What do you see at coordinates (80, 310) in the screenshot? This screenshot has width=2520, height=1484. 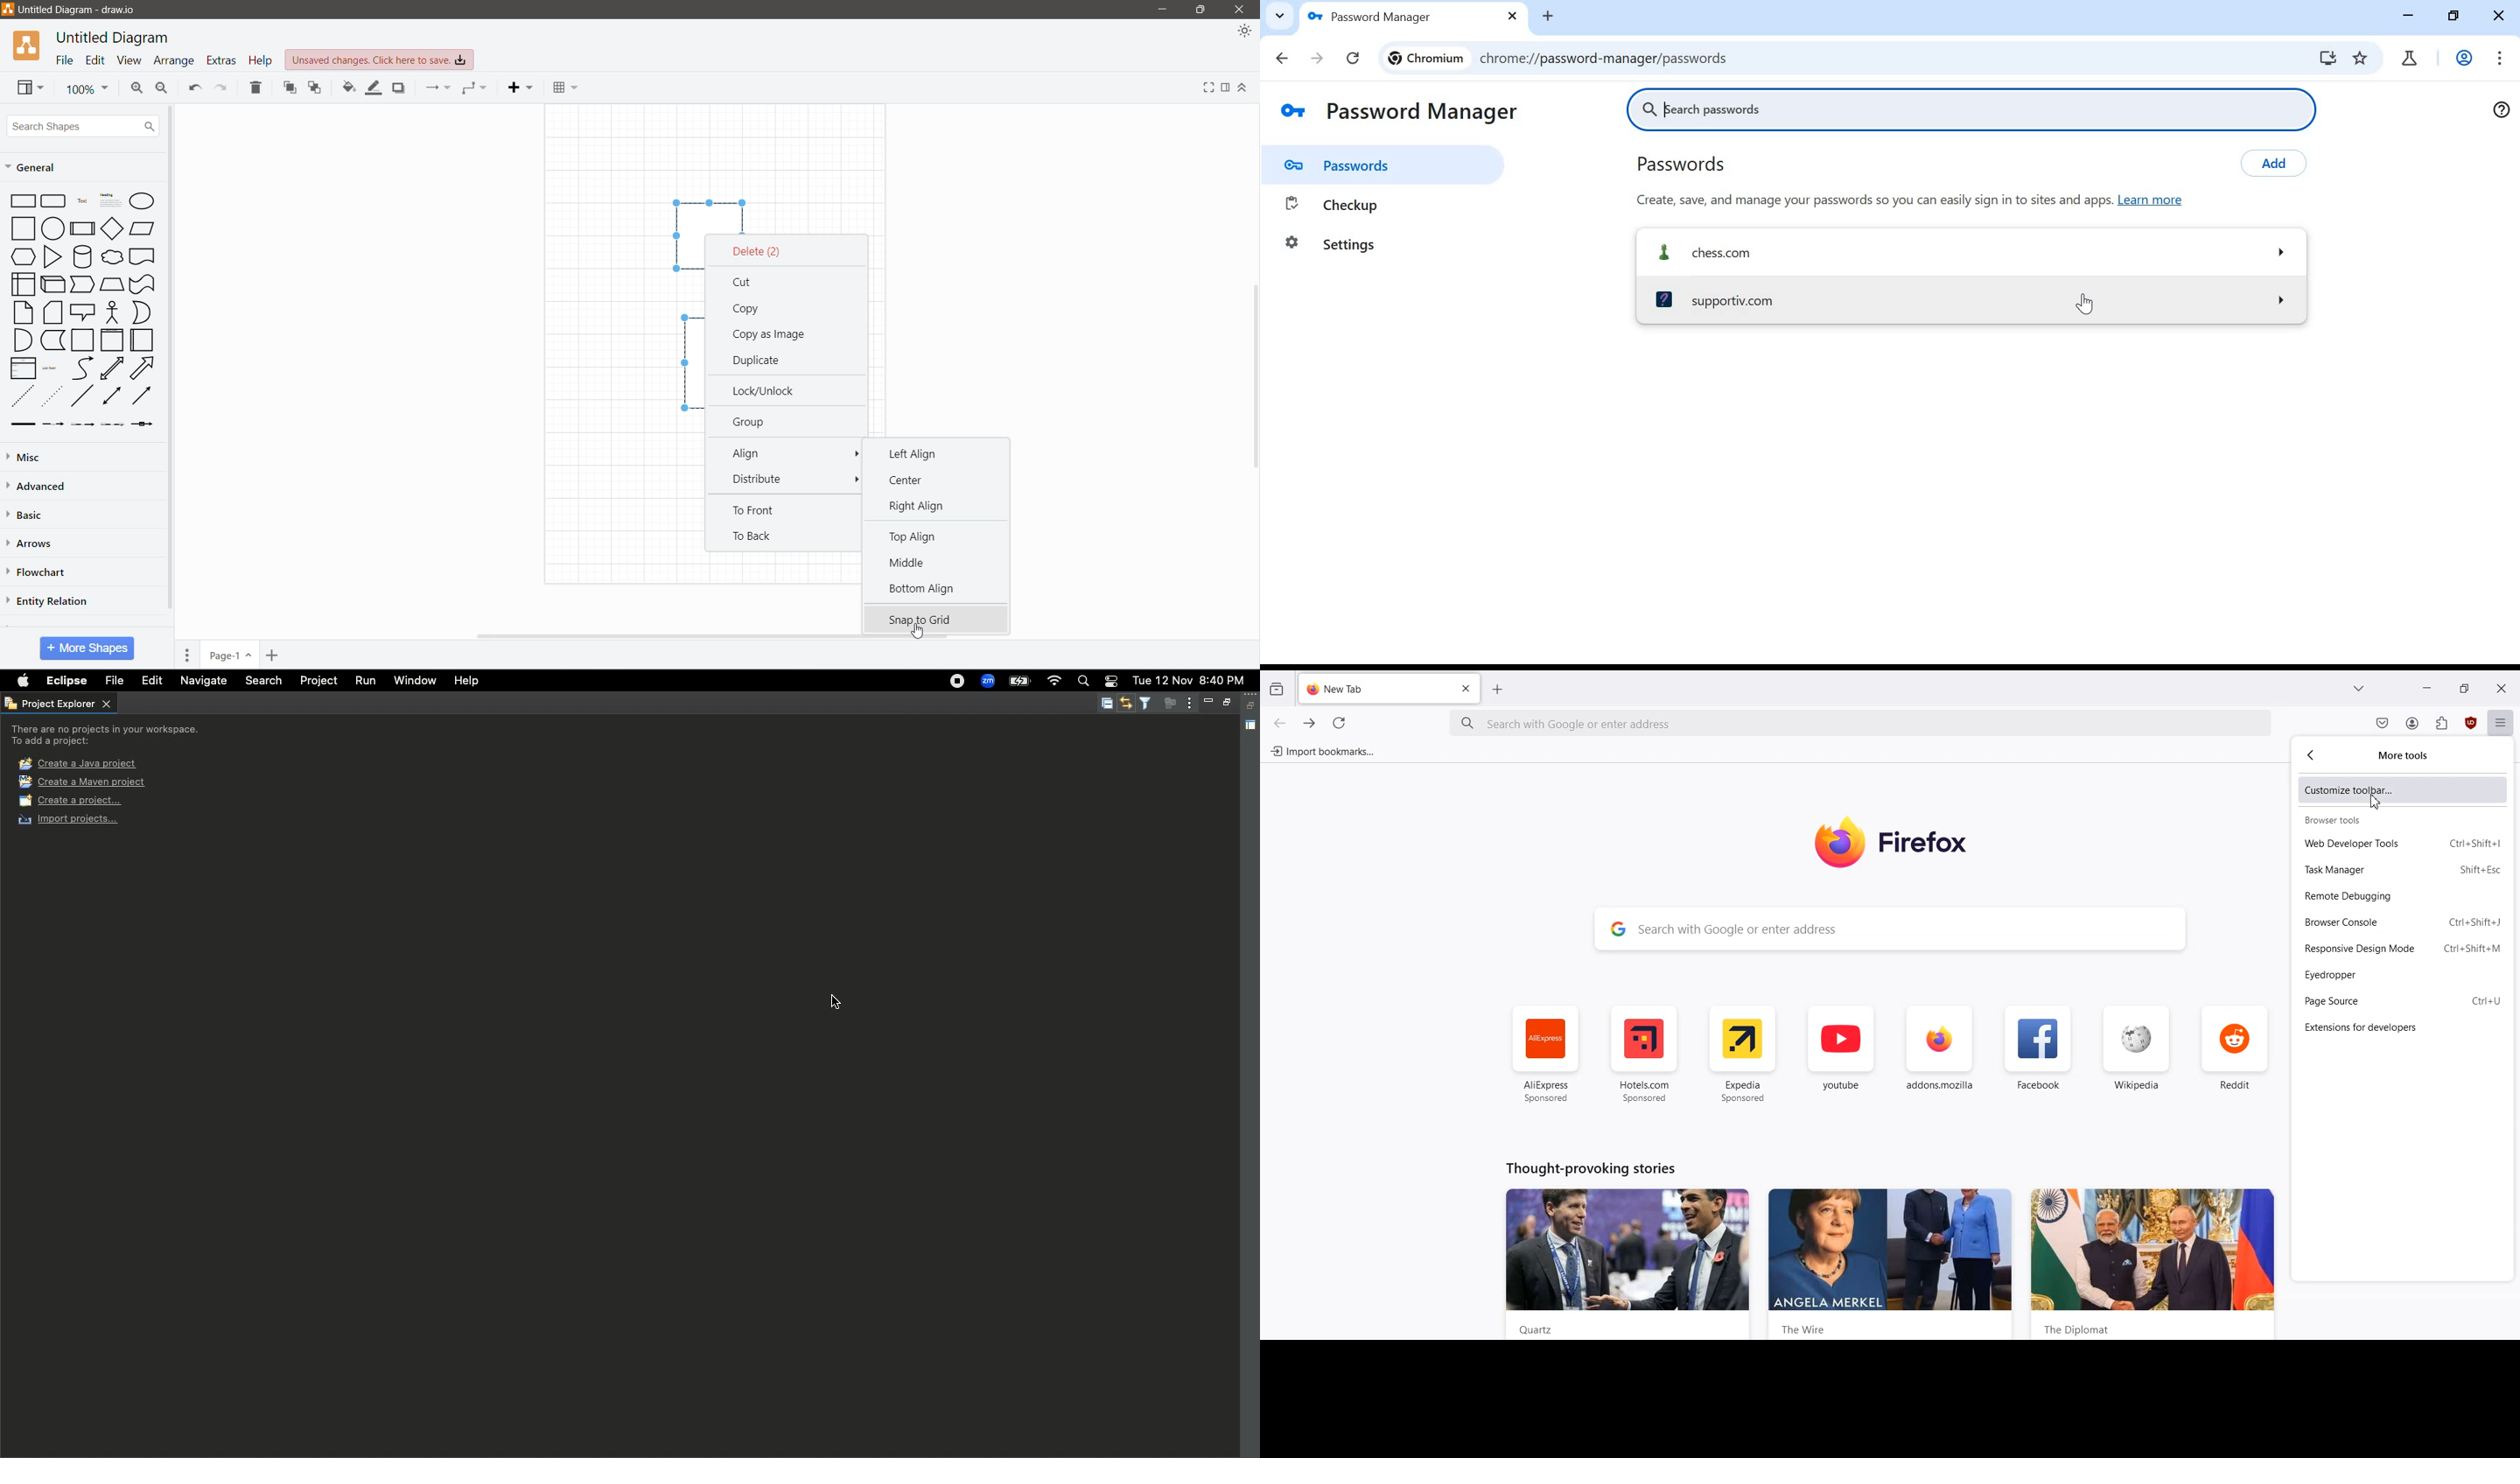 I see `Shapes available in General` at bounding box center [80, 310].